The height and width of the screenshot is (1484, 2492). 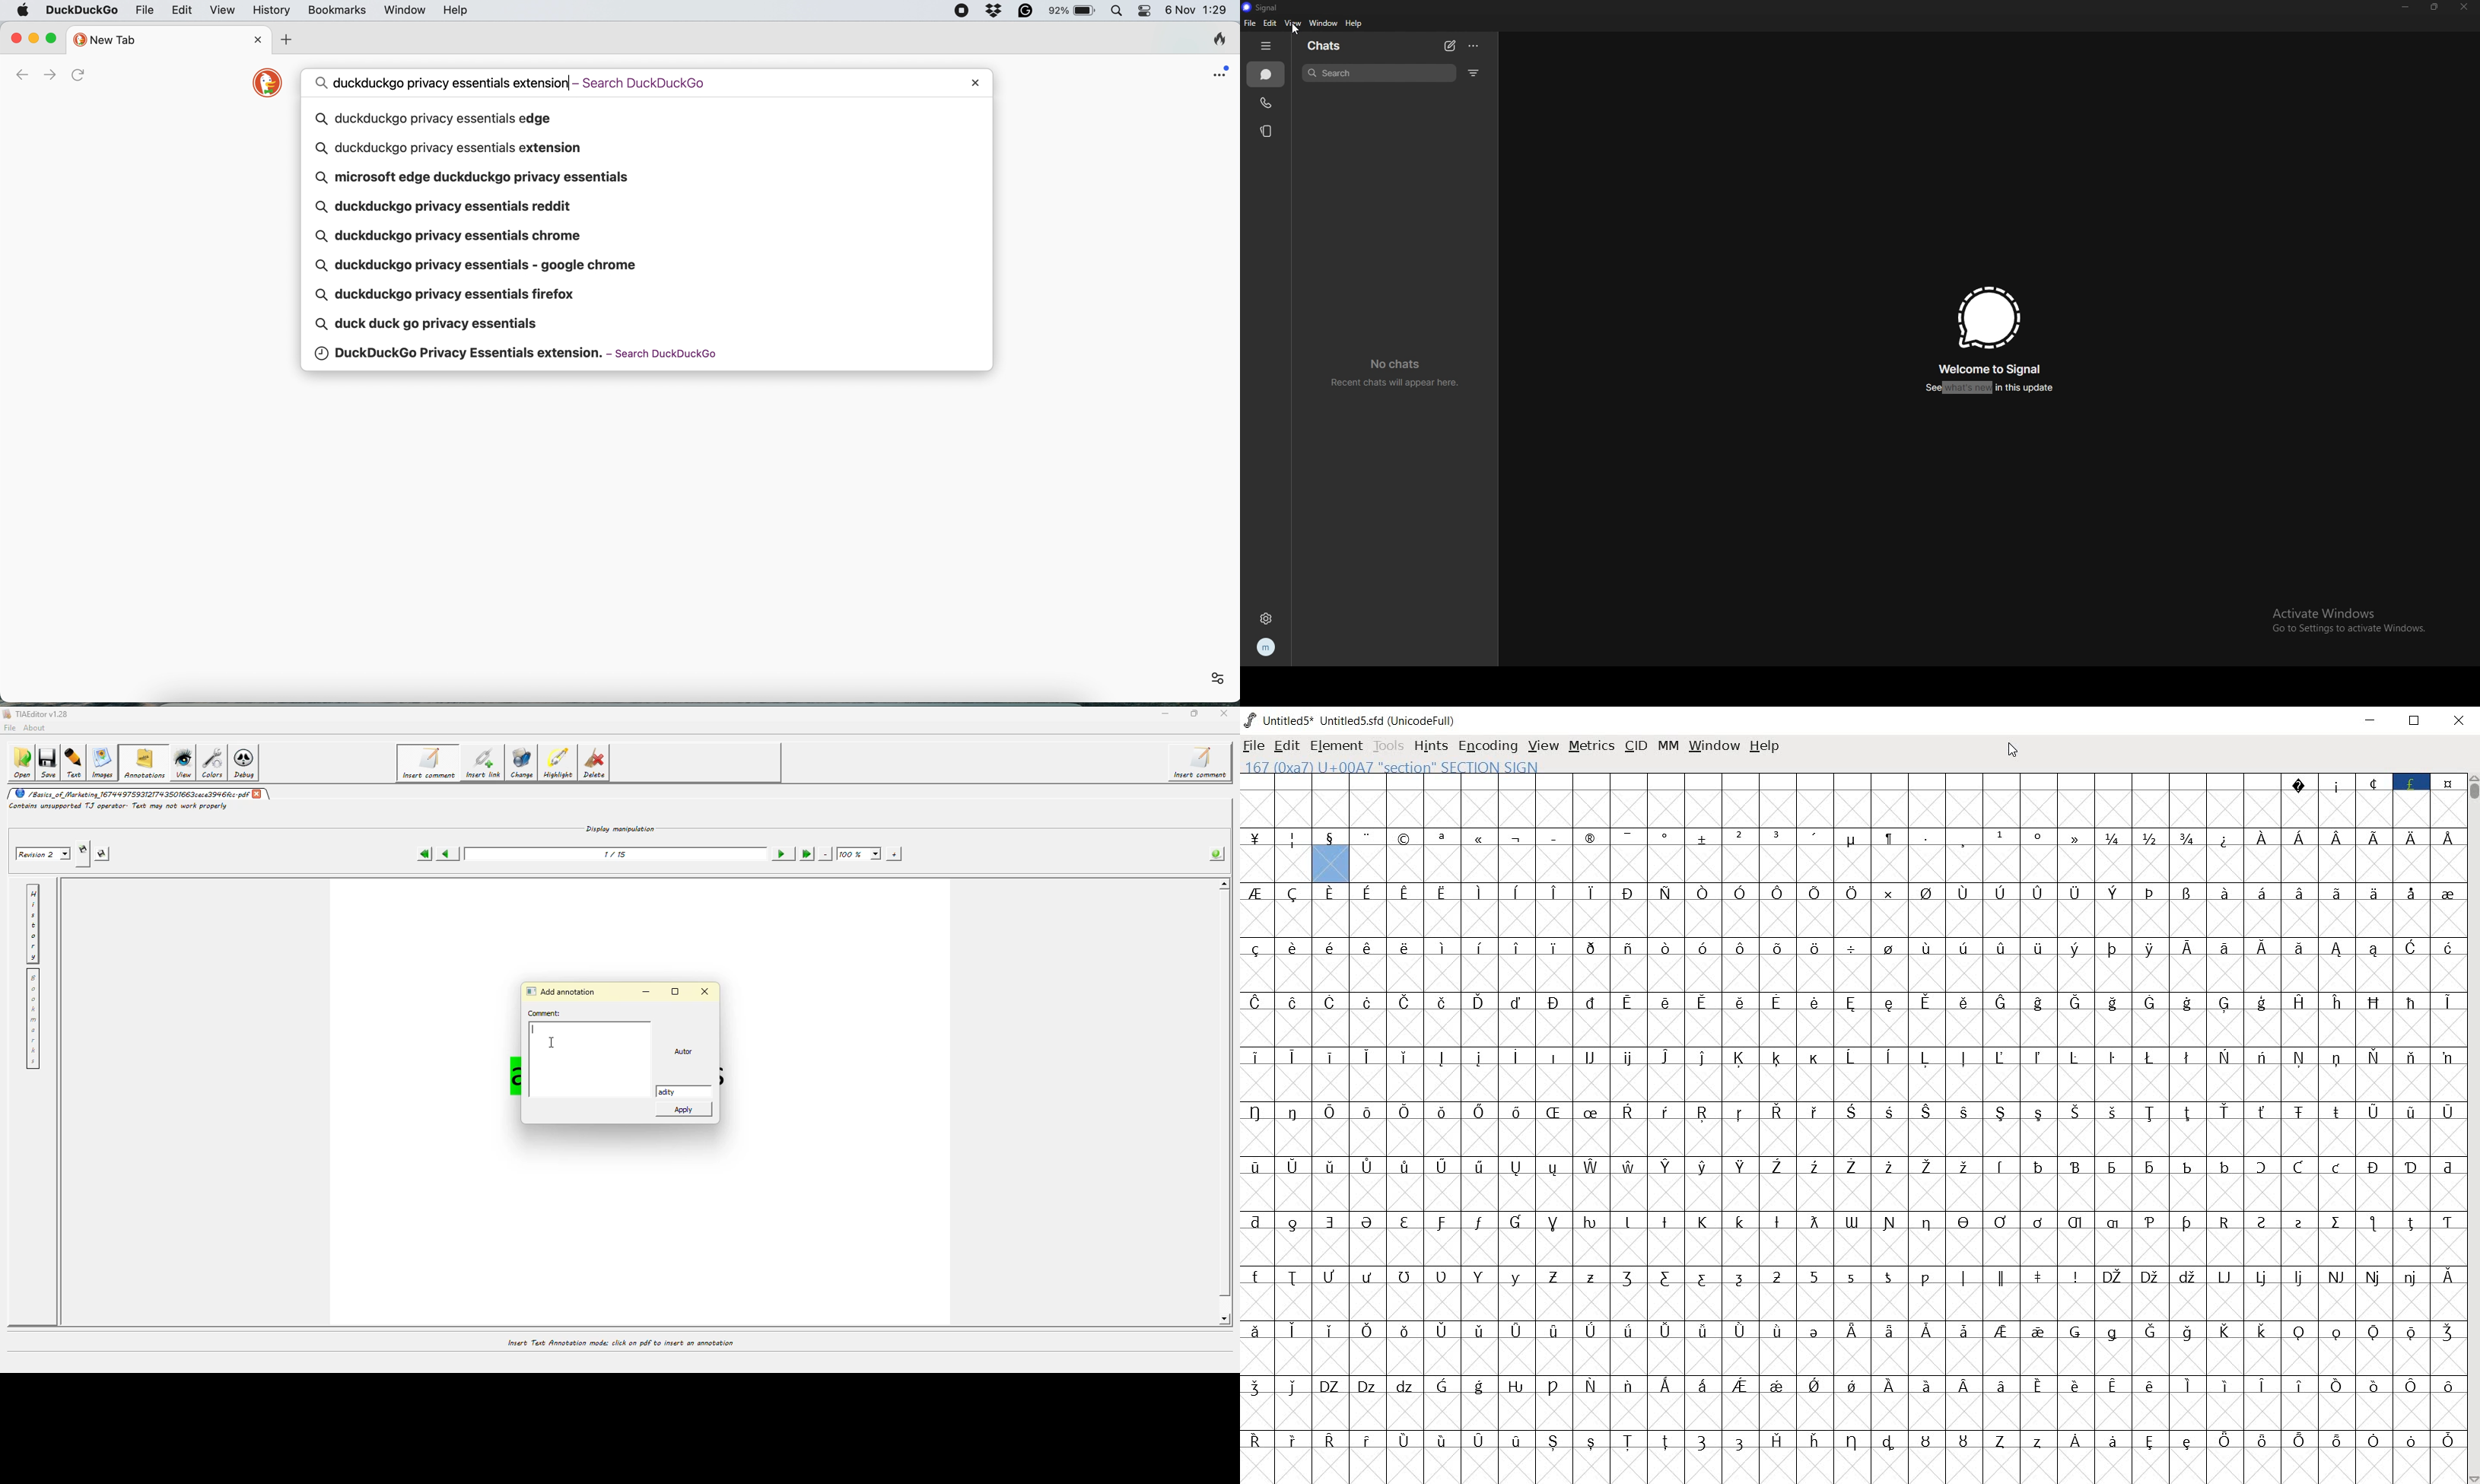 What do you see at coordinates (1854, 919) in the screenshot?
I see `empty cells` at bounding box center [1854, 919].